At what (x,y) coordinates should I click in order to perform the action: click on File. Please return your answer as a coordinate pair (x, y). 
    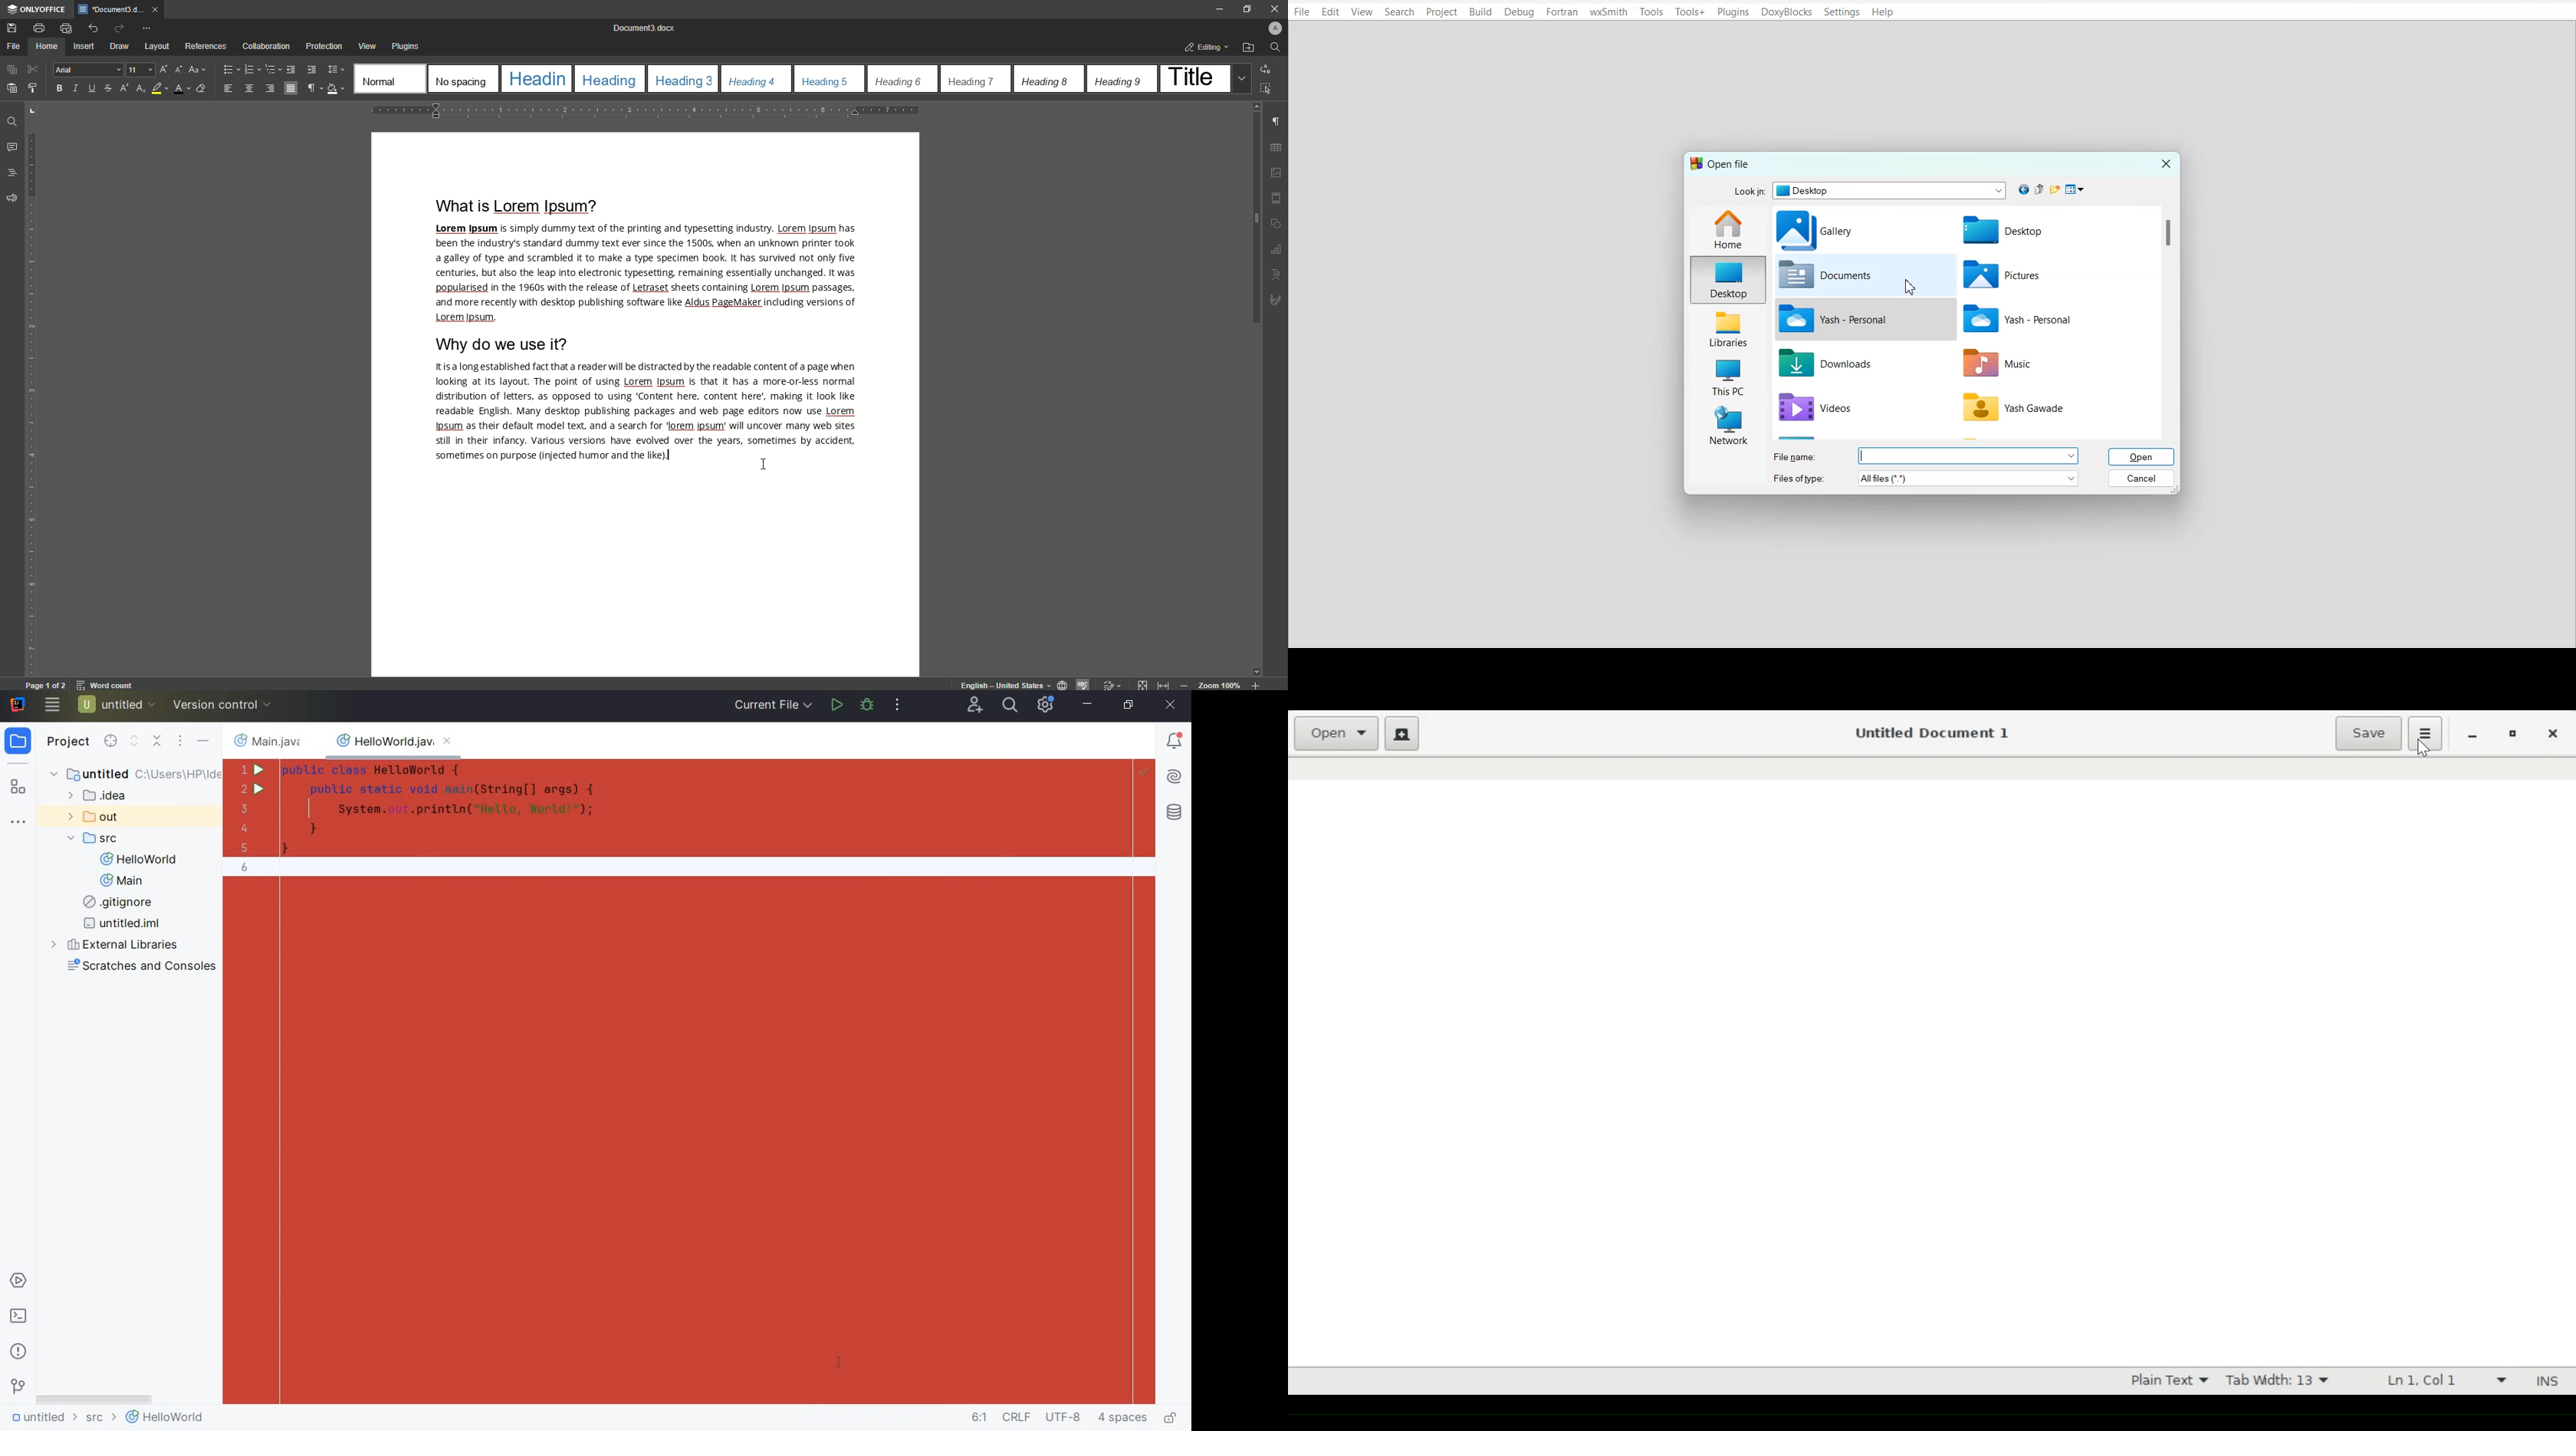
    Looking at the image, I should click on (1301, 11).